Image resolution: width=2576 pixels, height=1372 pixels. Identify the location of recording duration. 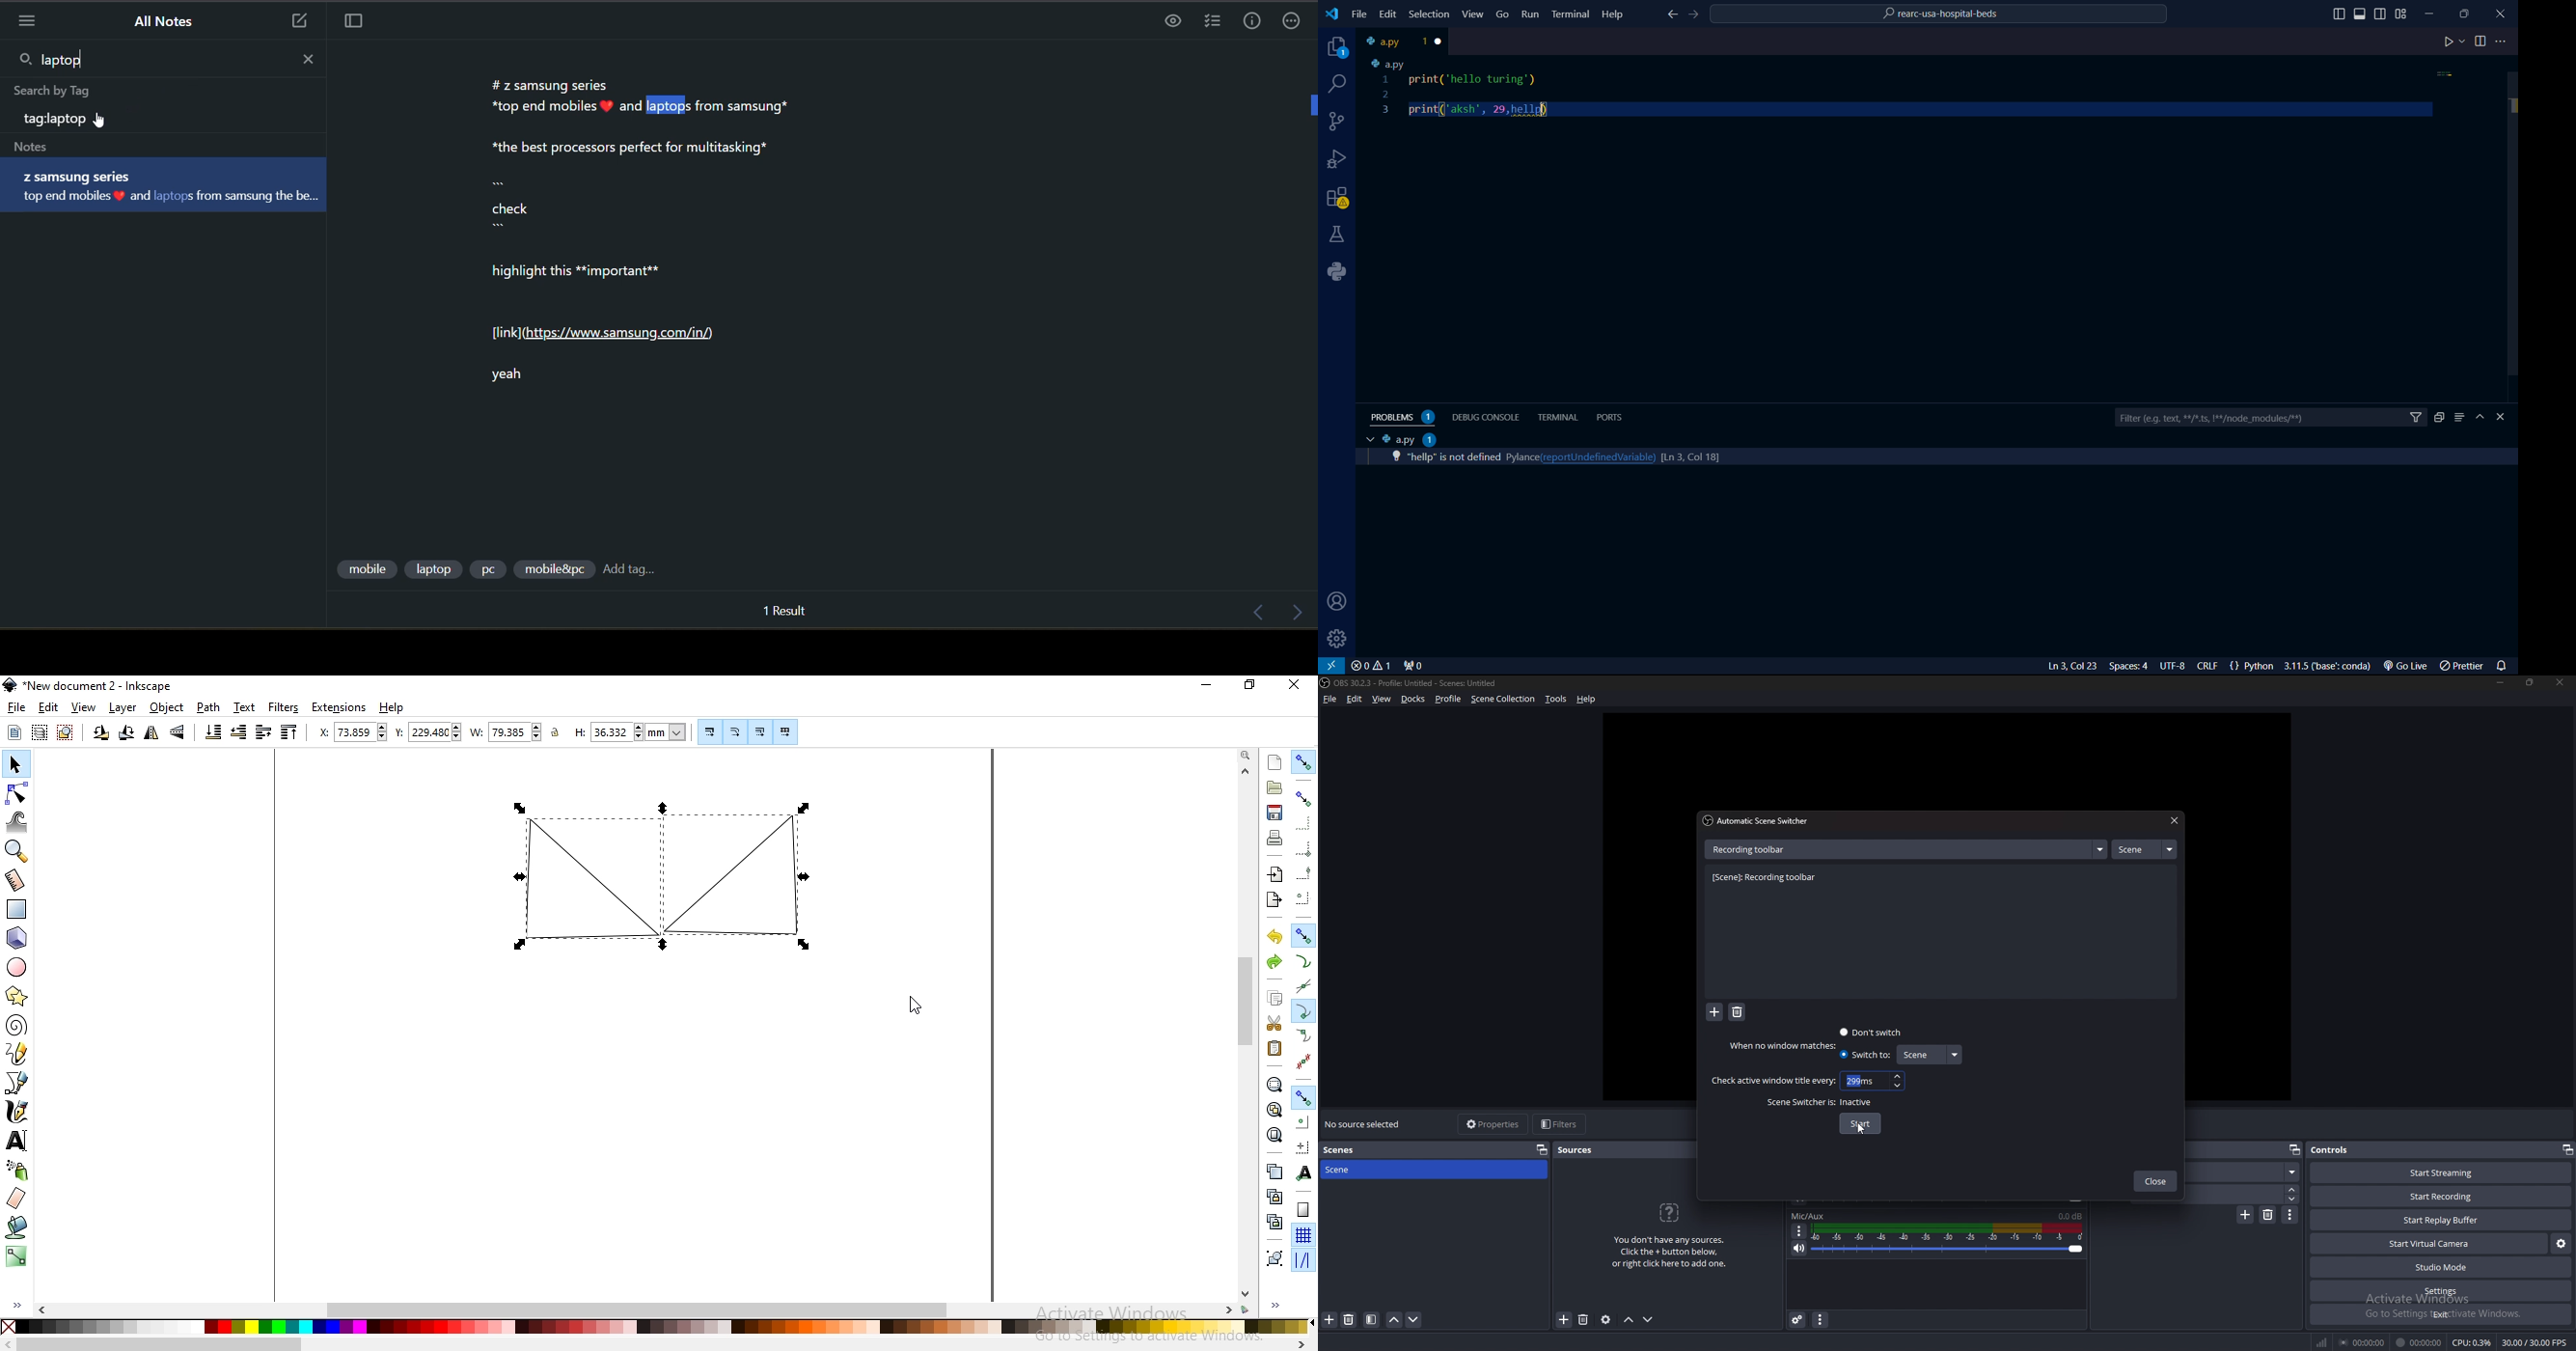
(2420, 1342).